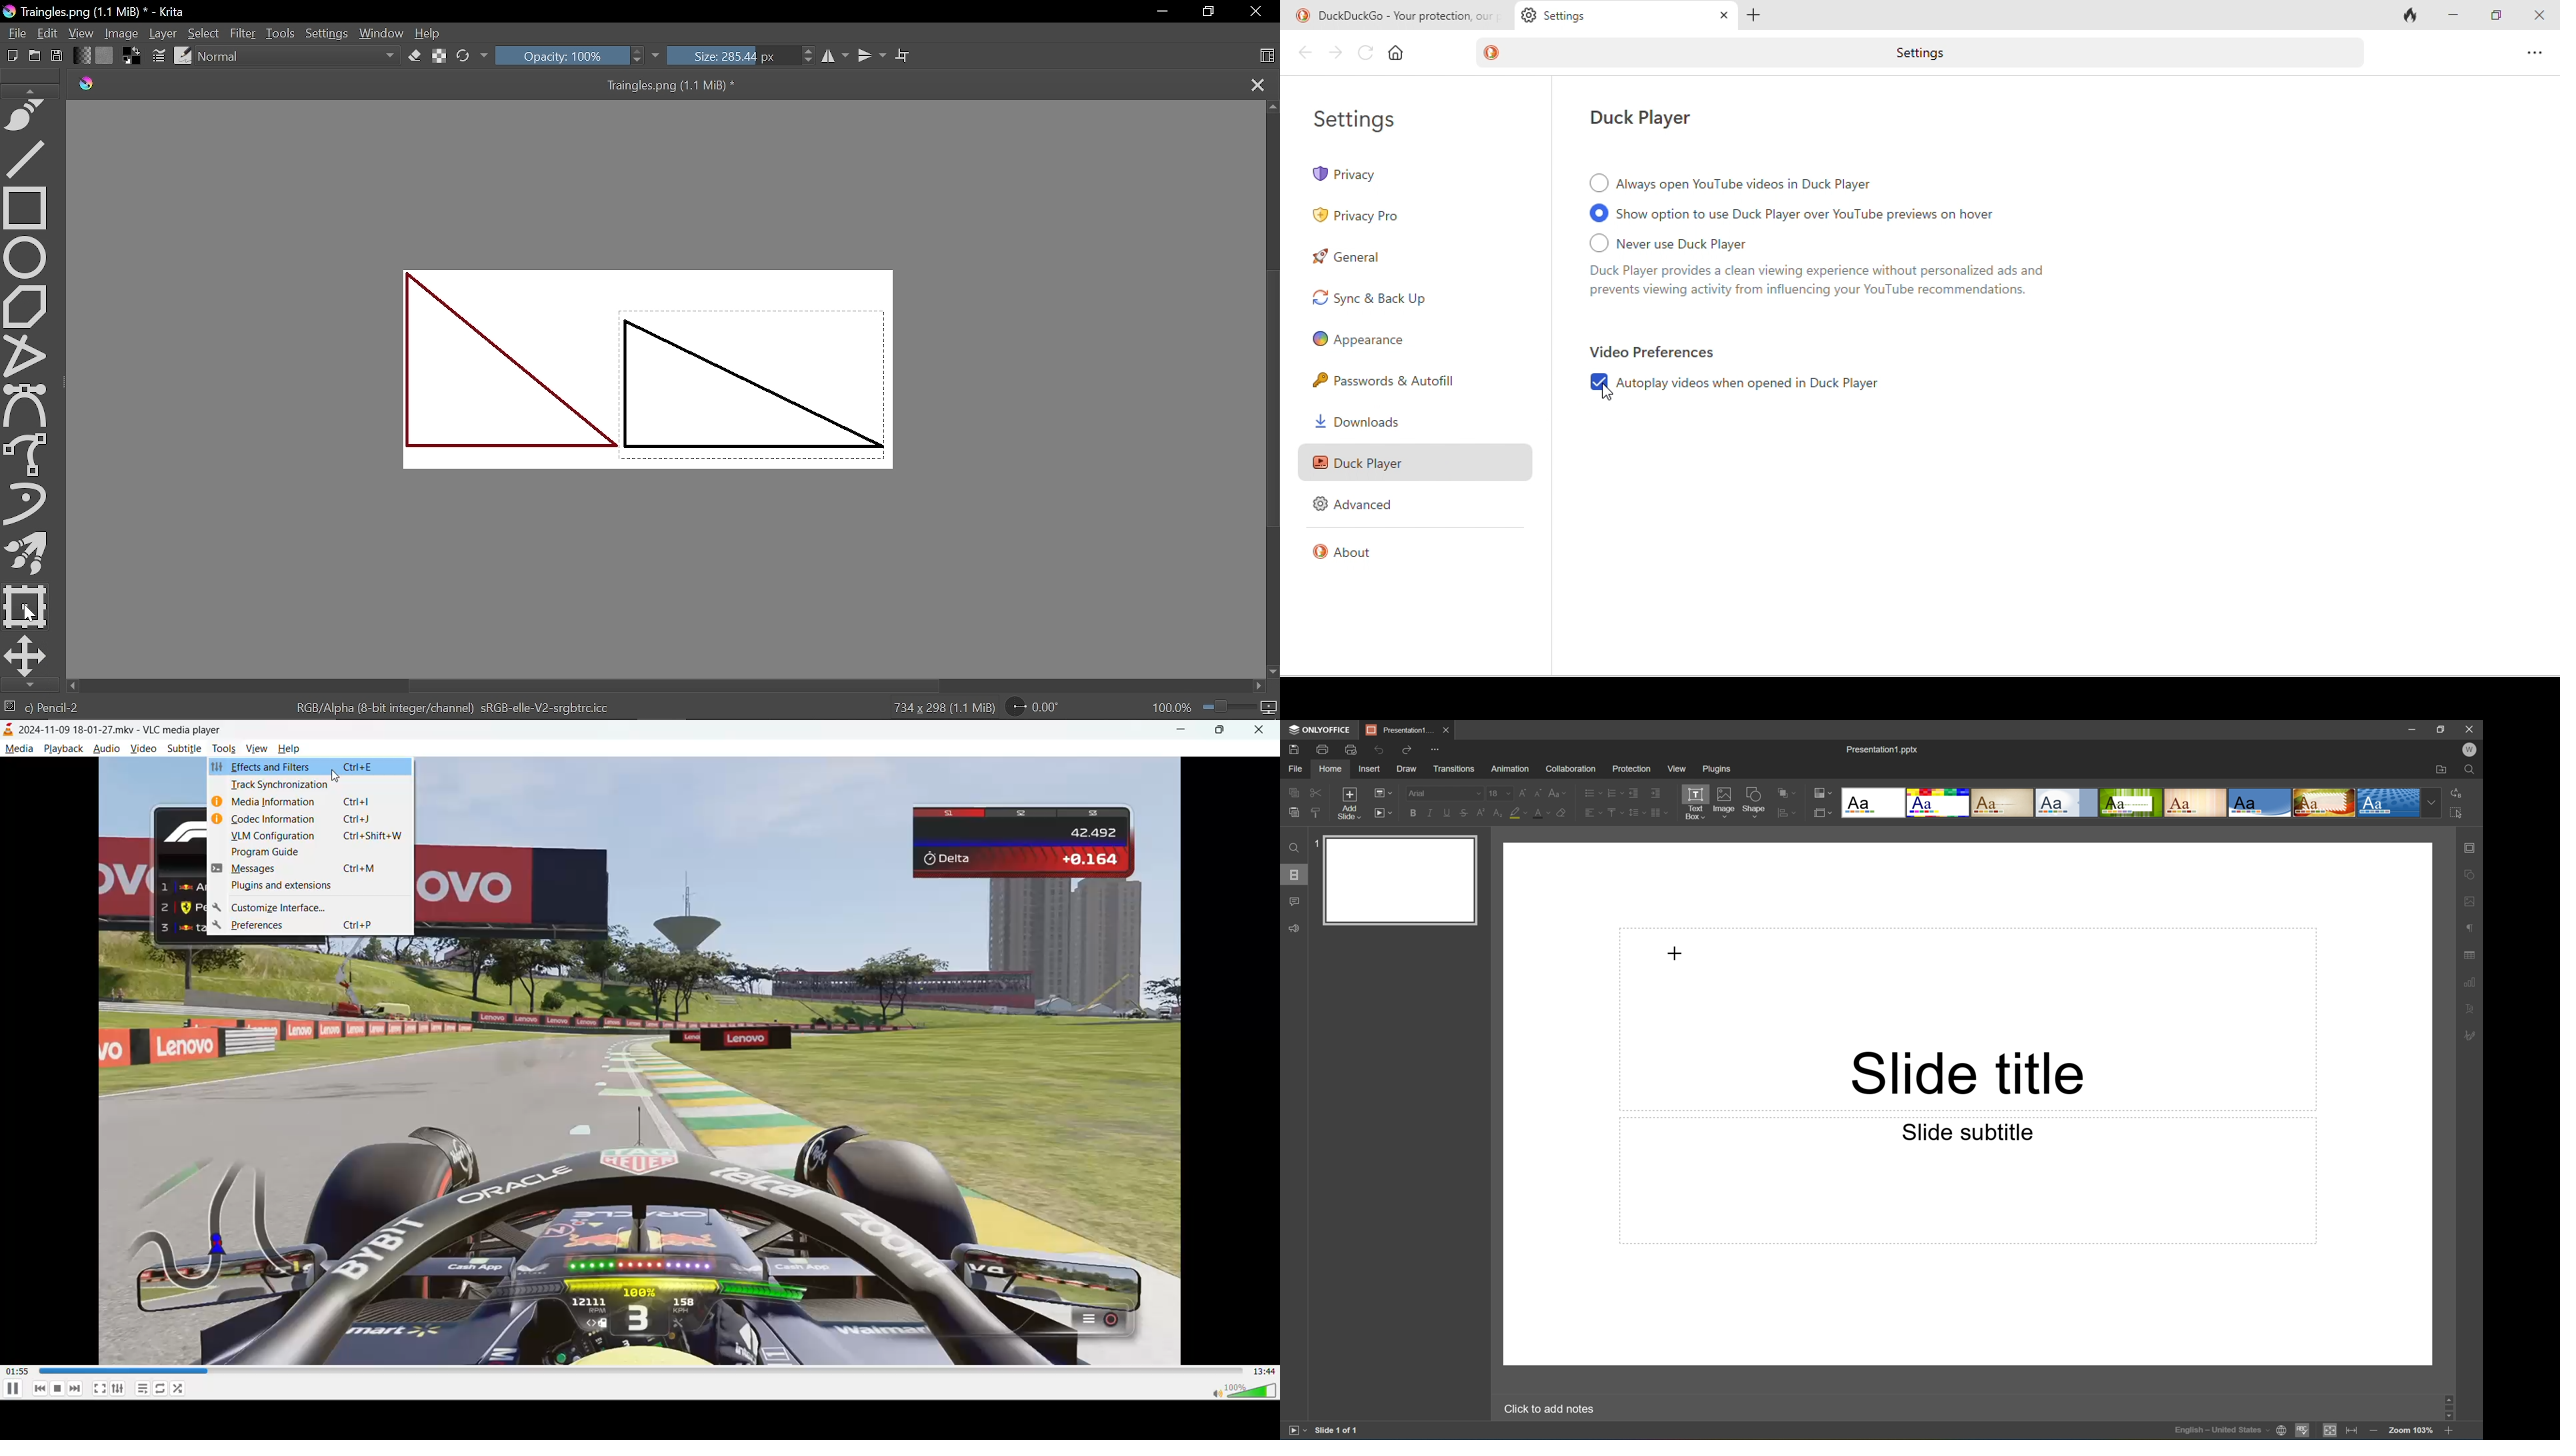 The height and width of the screenshot is (1456, 2576). I want to click on media information, so click(310, 802).